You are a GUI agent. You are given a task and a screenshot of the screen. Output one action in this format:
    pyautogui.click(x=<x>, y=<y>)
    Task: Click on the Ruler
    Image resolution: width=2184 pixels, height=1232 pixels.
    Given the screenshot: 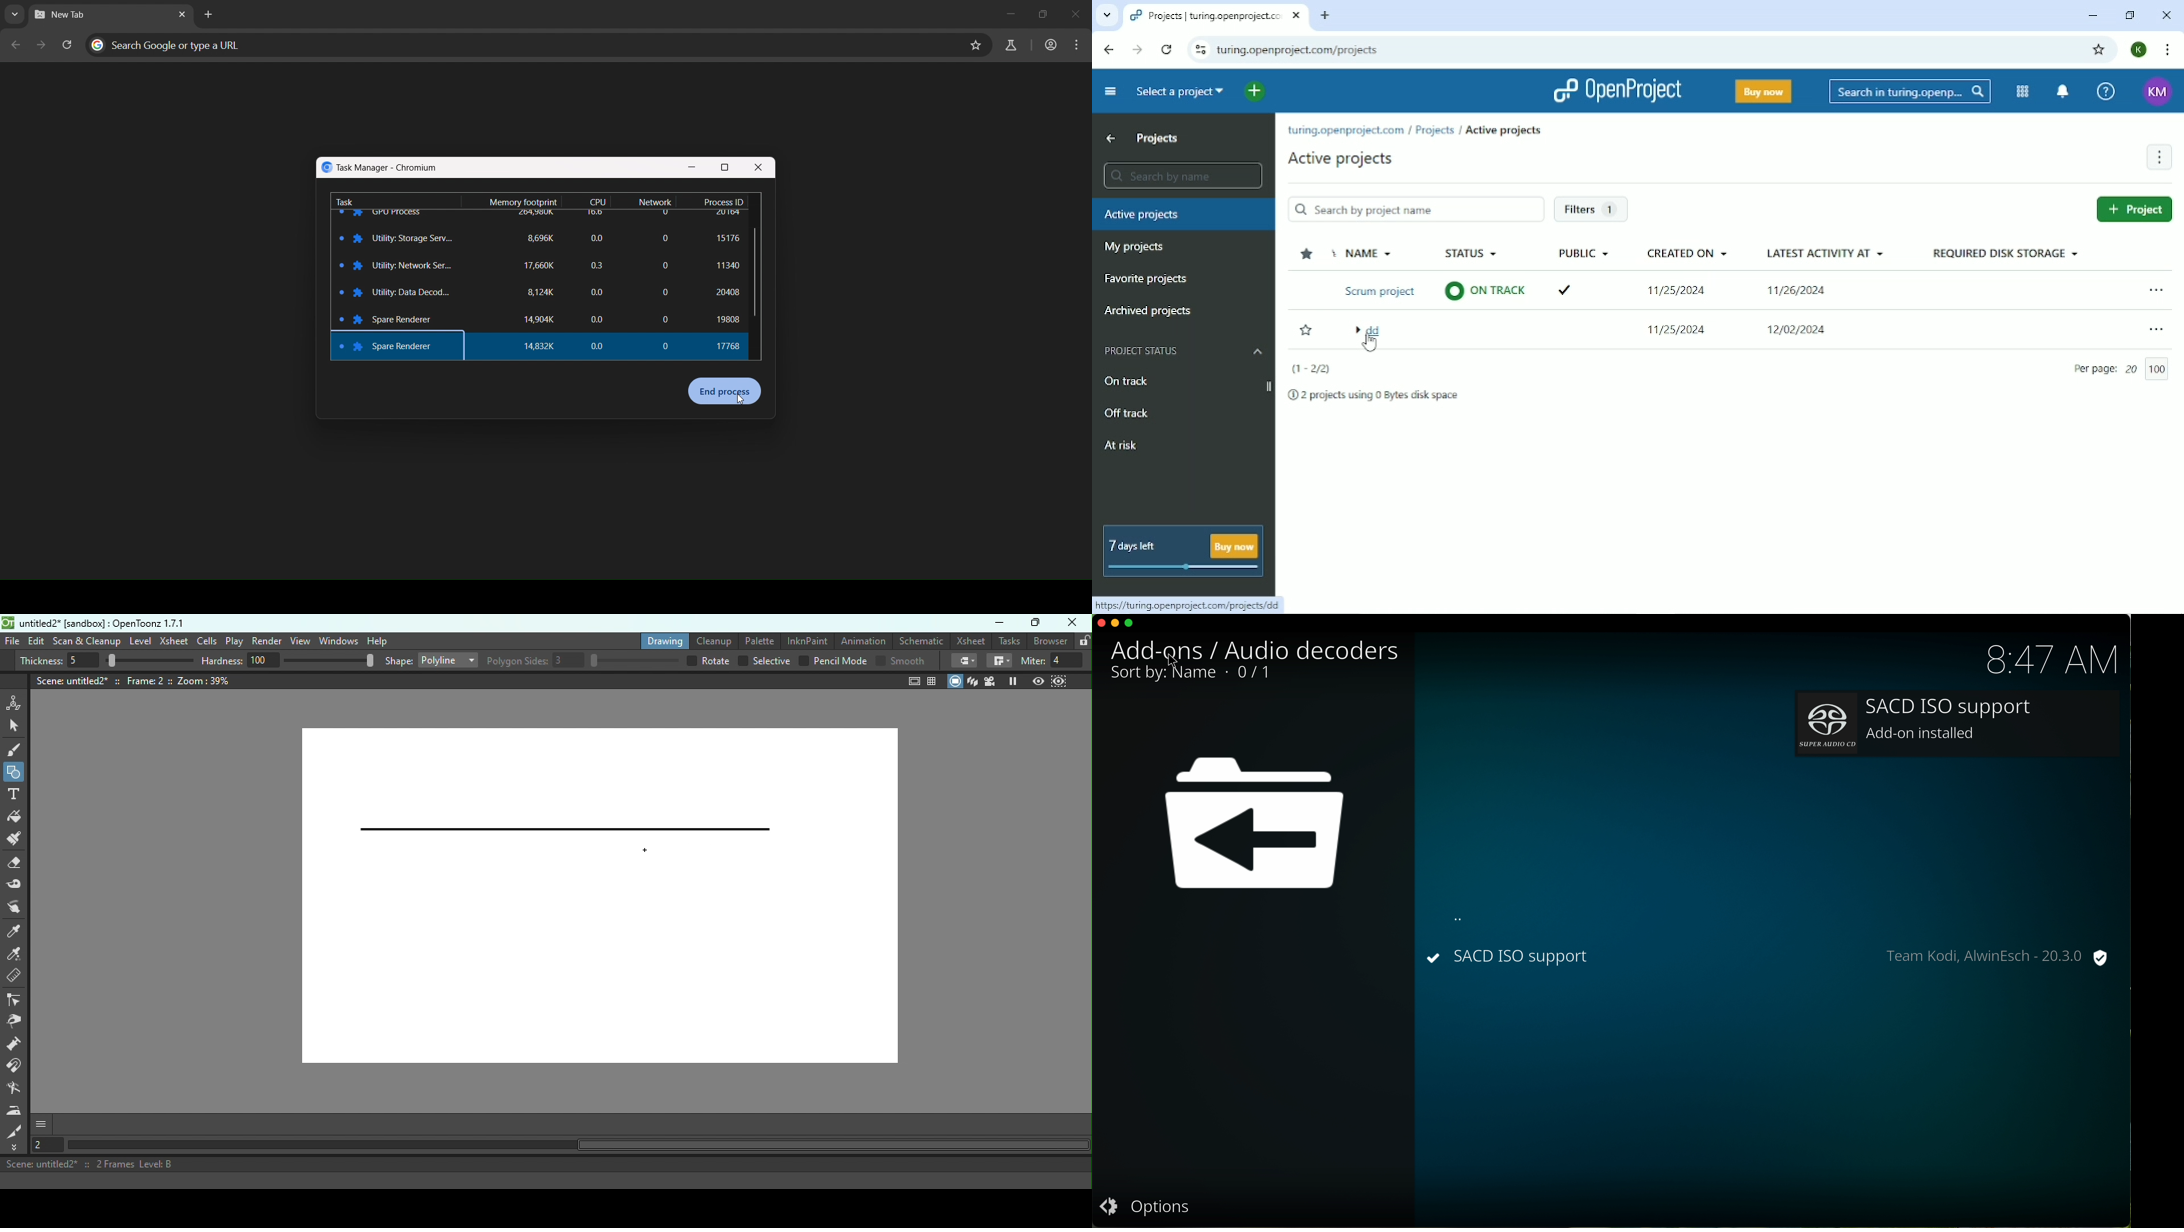 What is the action you would take?
    pyautogui.click(x=19, y=979)
    